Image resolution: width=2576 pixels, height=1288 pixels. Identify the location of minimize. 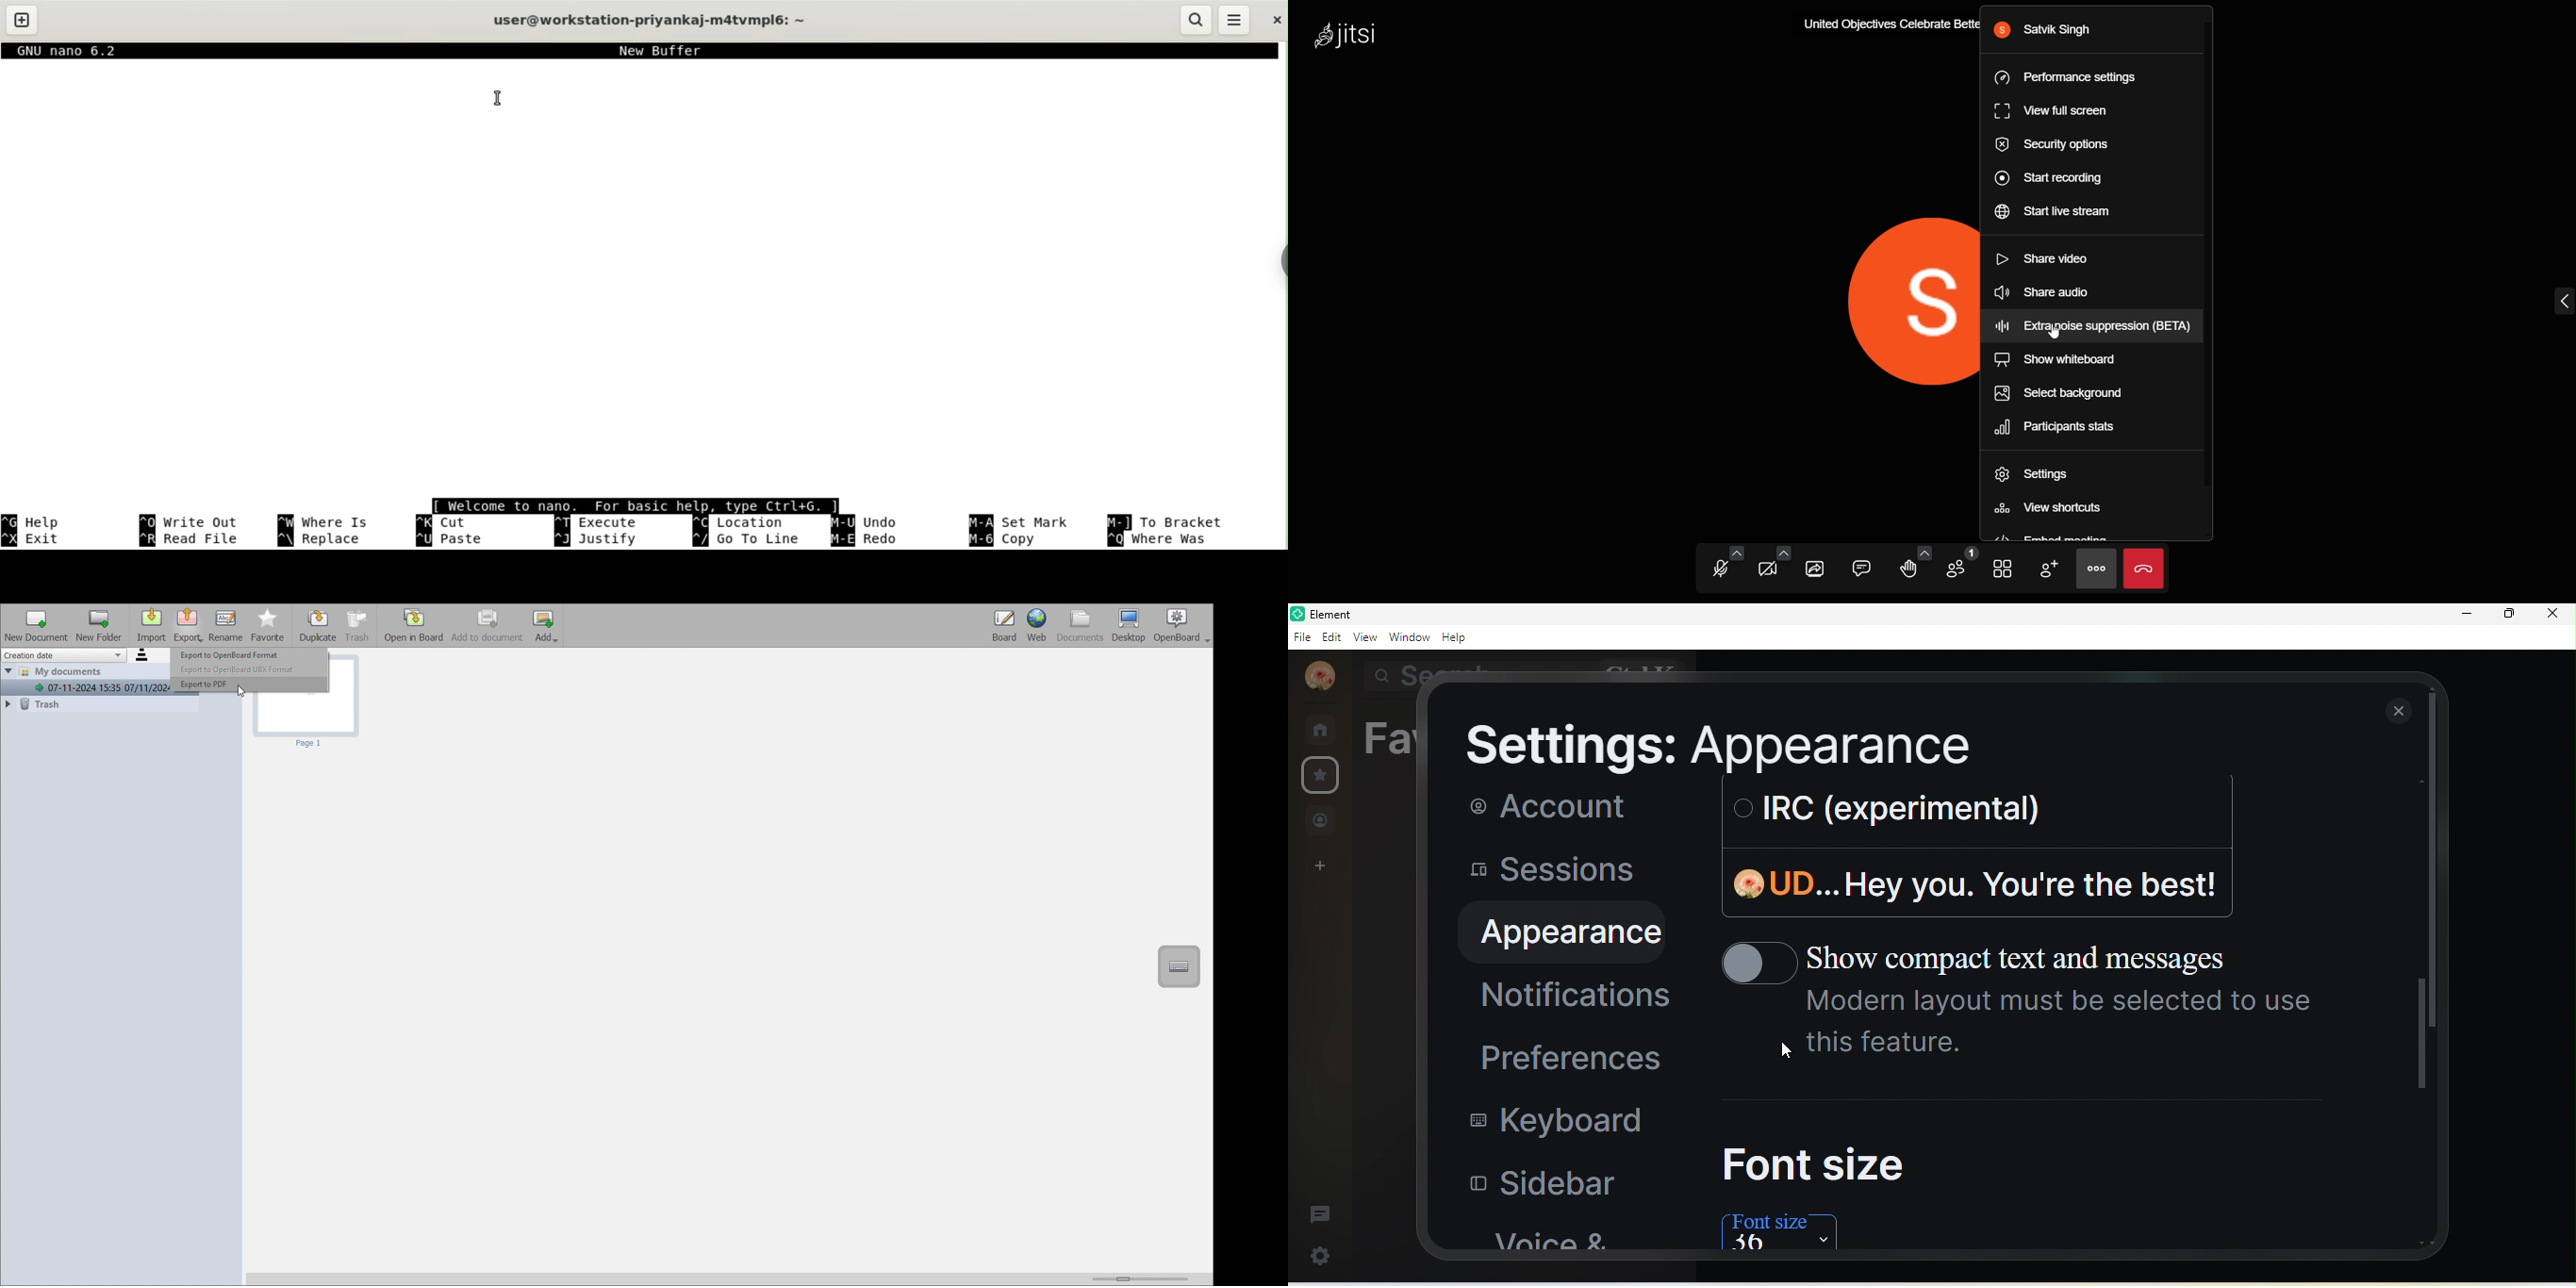
(2467, 615).